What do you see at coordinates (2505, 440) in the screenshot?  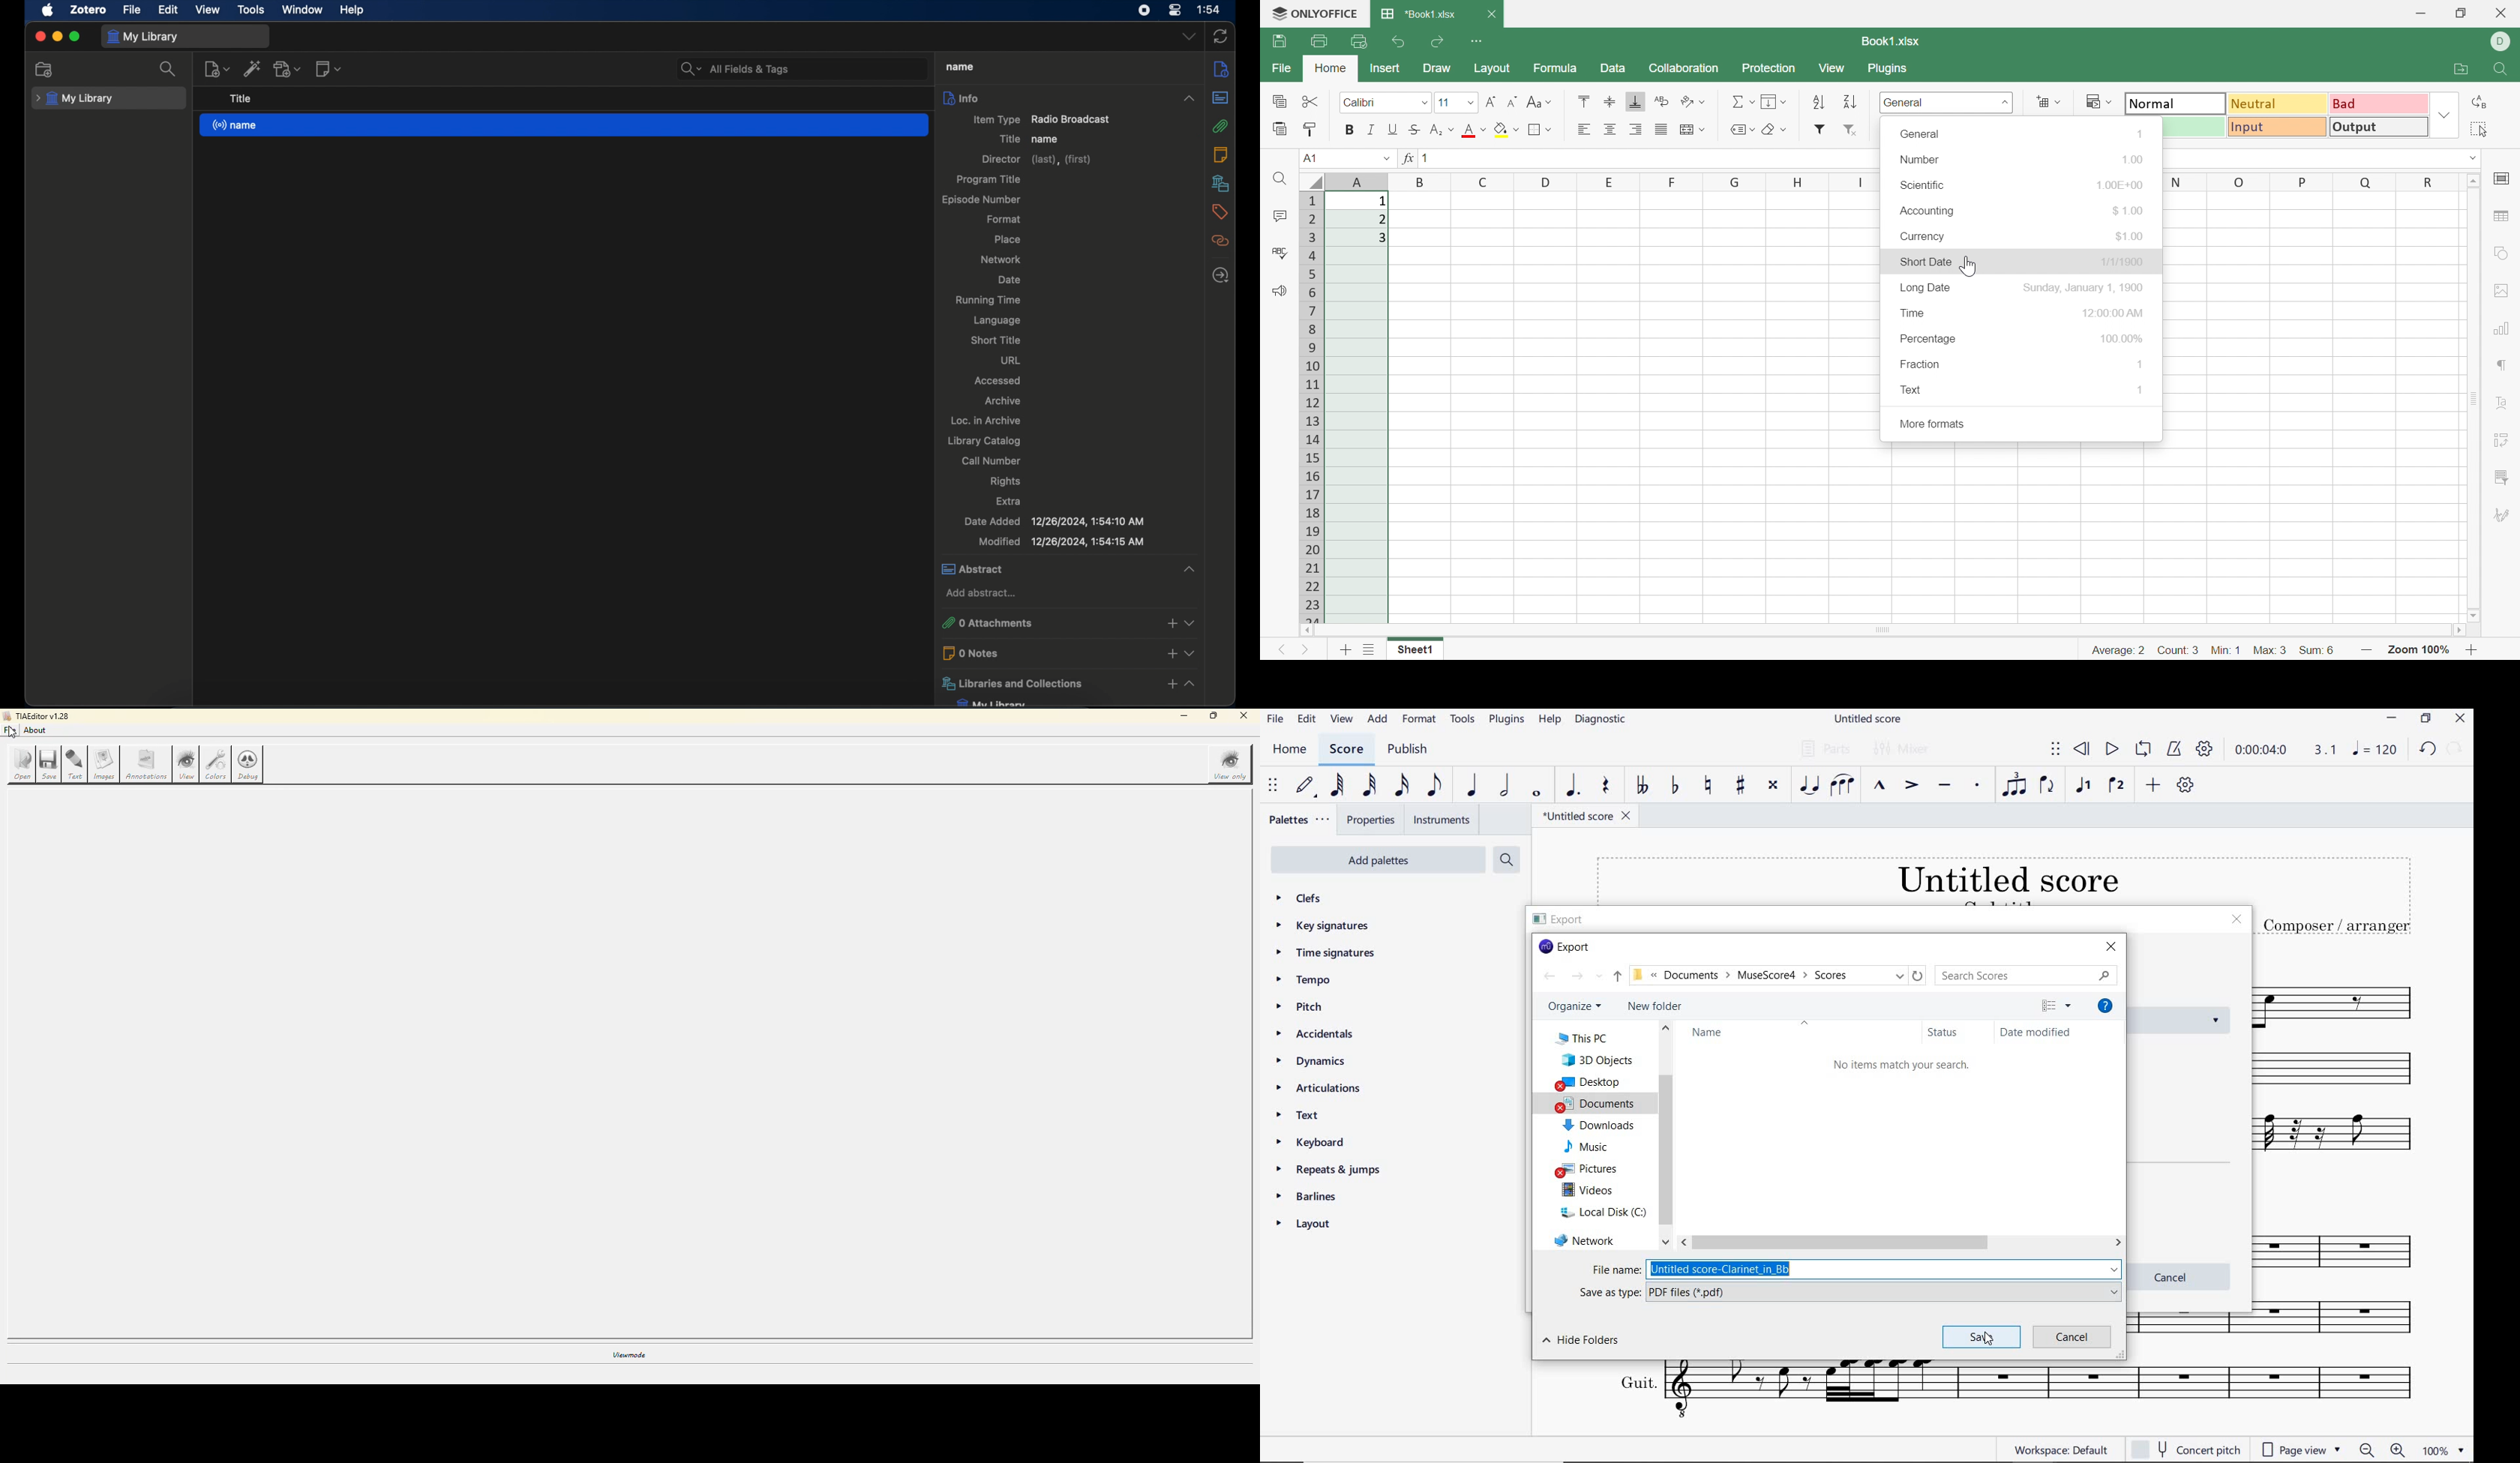 I see `Pivot table settings` at bounding box center [2505, 440].